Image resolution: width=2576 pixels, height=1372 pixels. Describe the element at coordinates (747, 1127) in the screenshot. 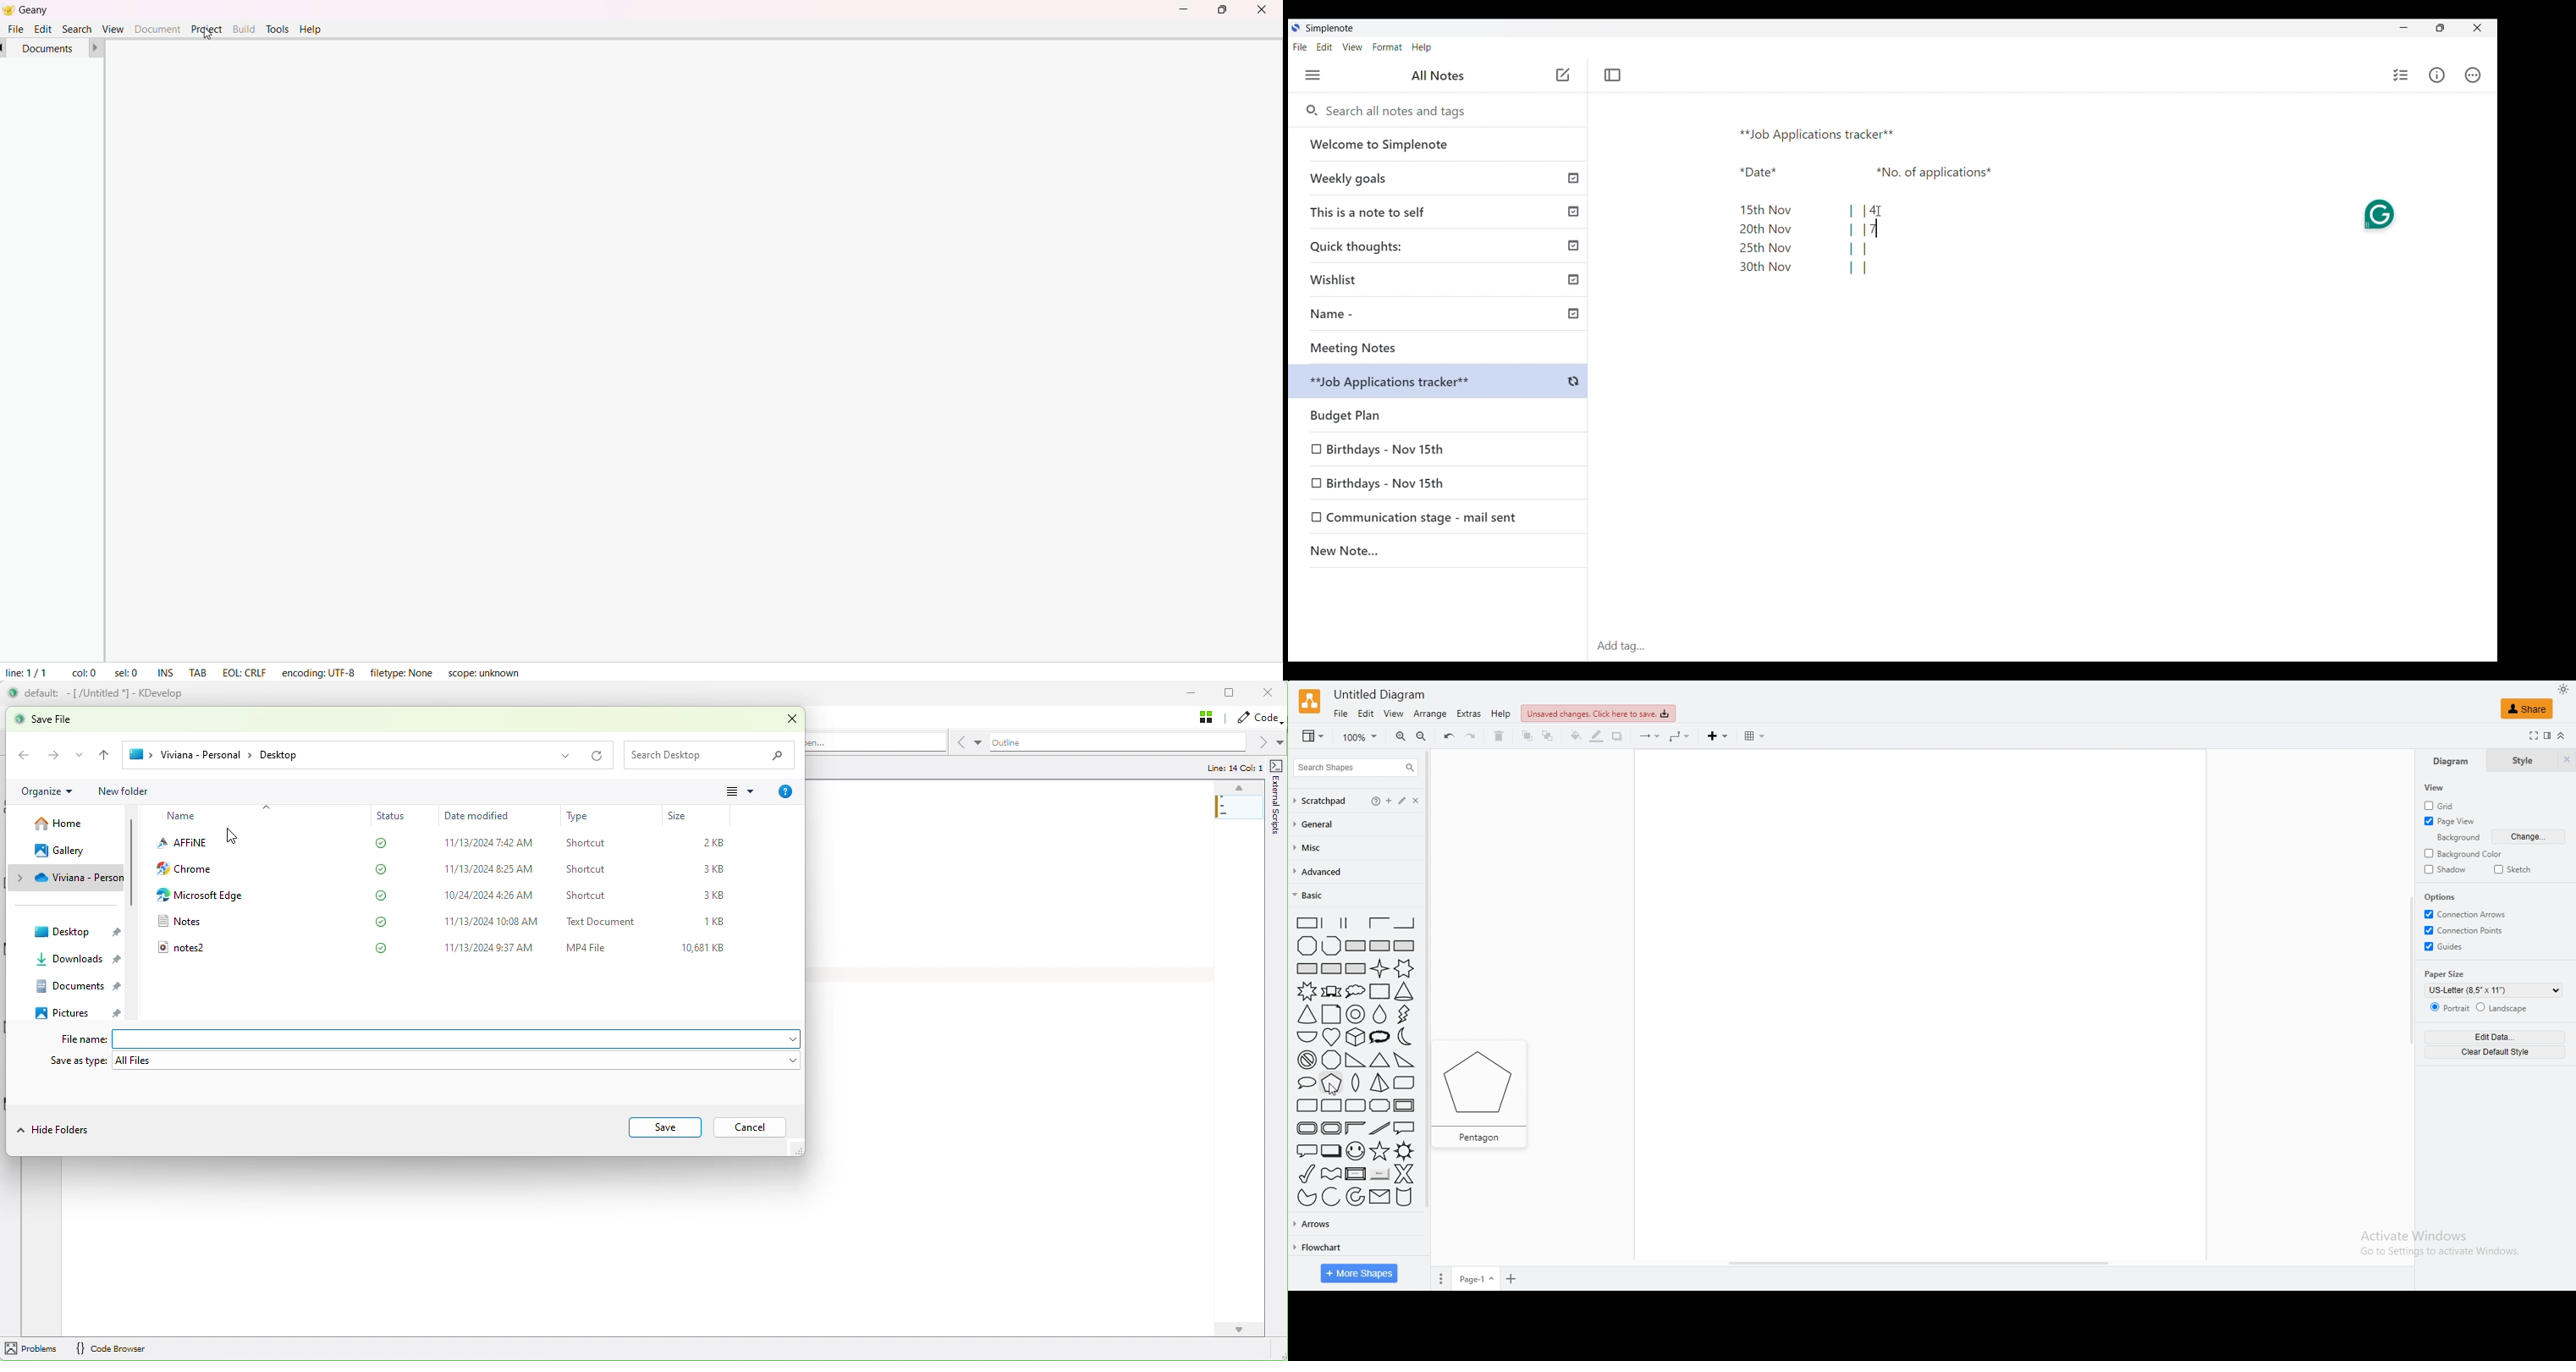

I see `Cancel` at that location.